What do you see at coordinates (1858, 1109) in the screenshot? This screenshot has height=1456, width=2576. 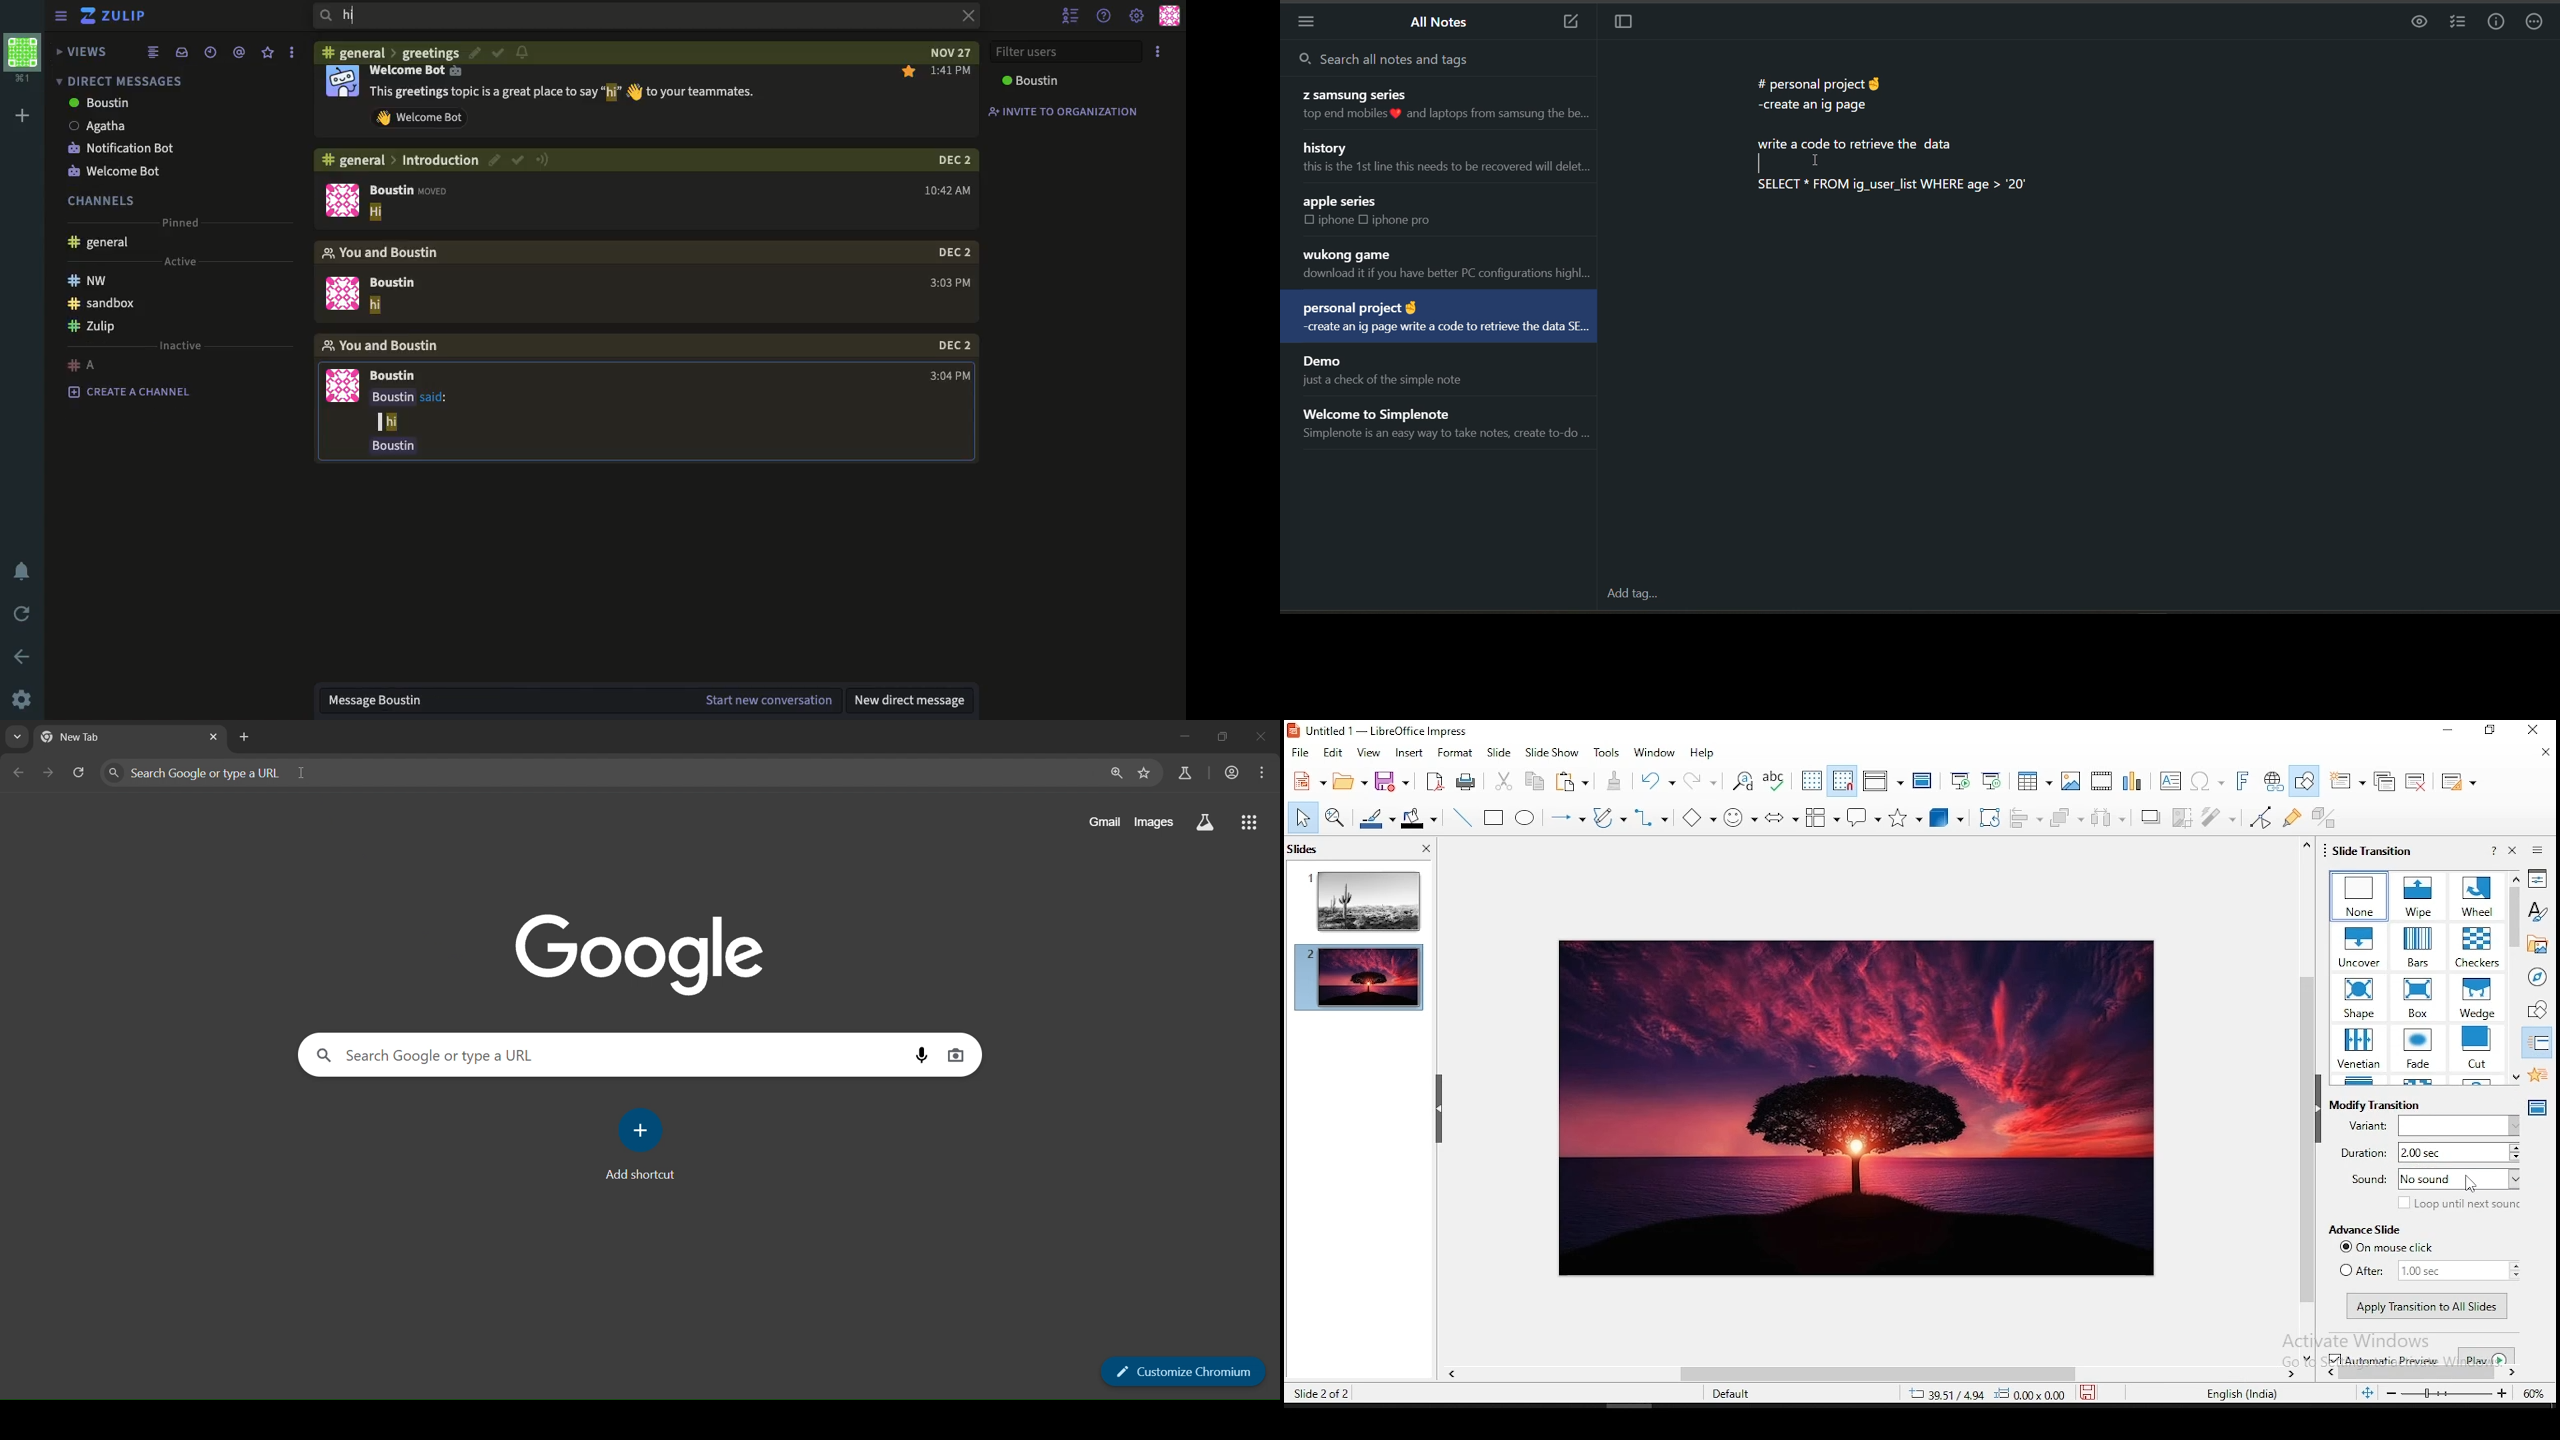 I see `image` at bounding box center [1858, 1109].